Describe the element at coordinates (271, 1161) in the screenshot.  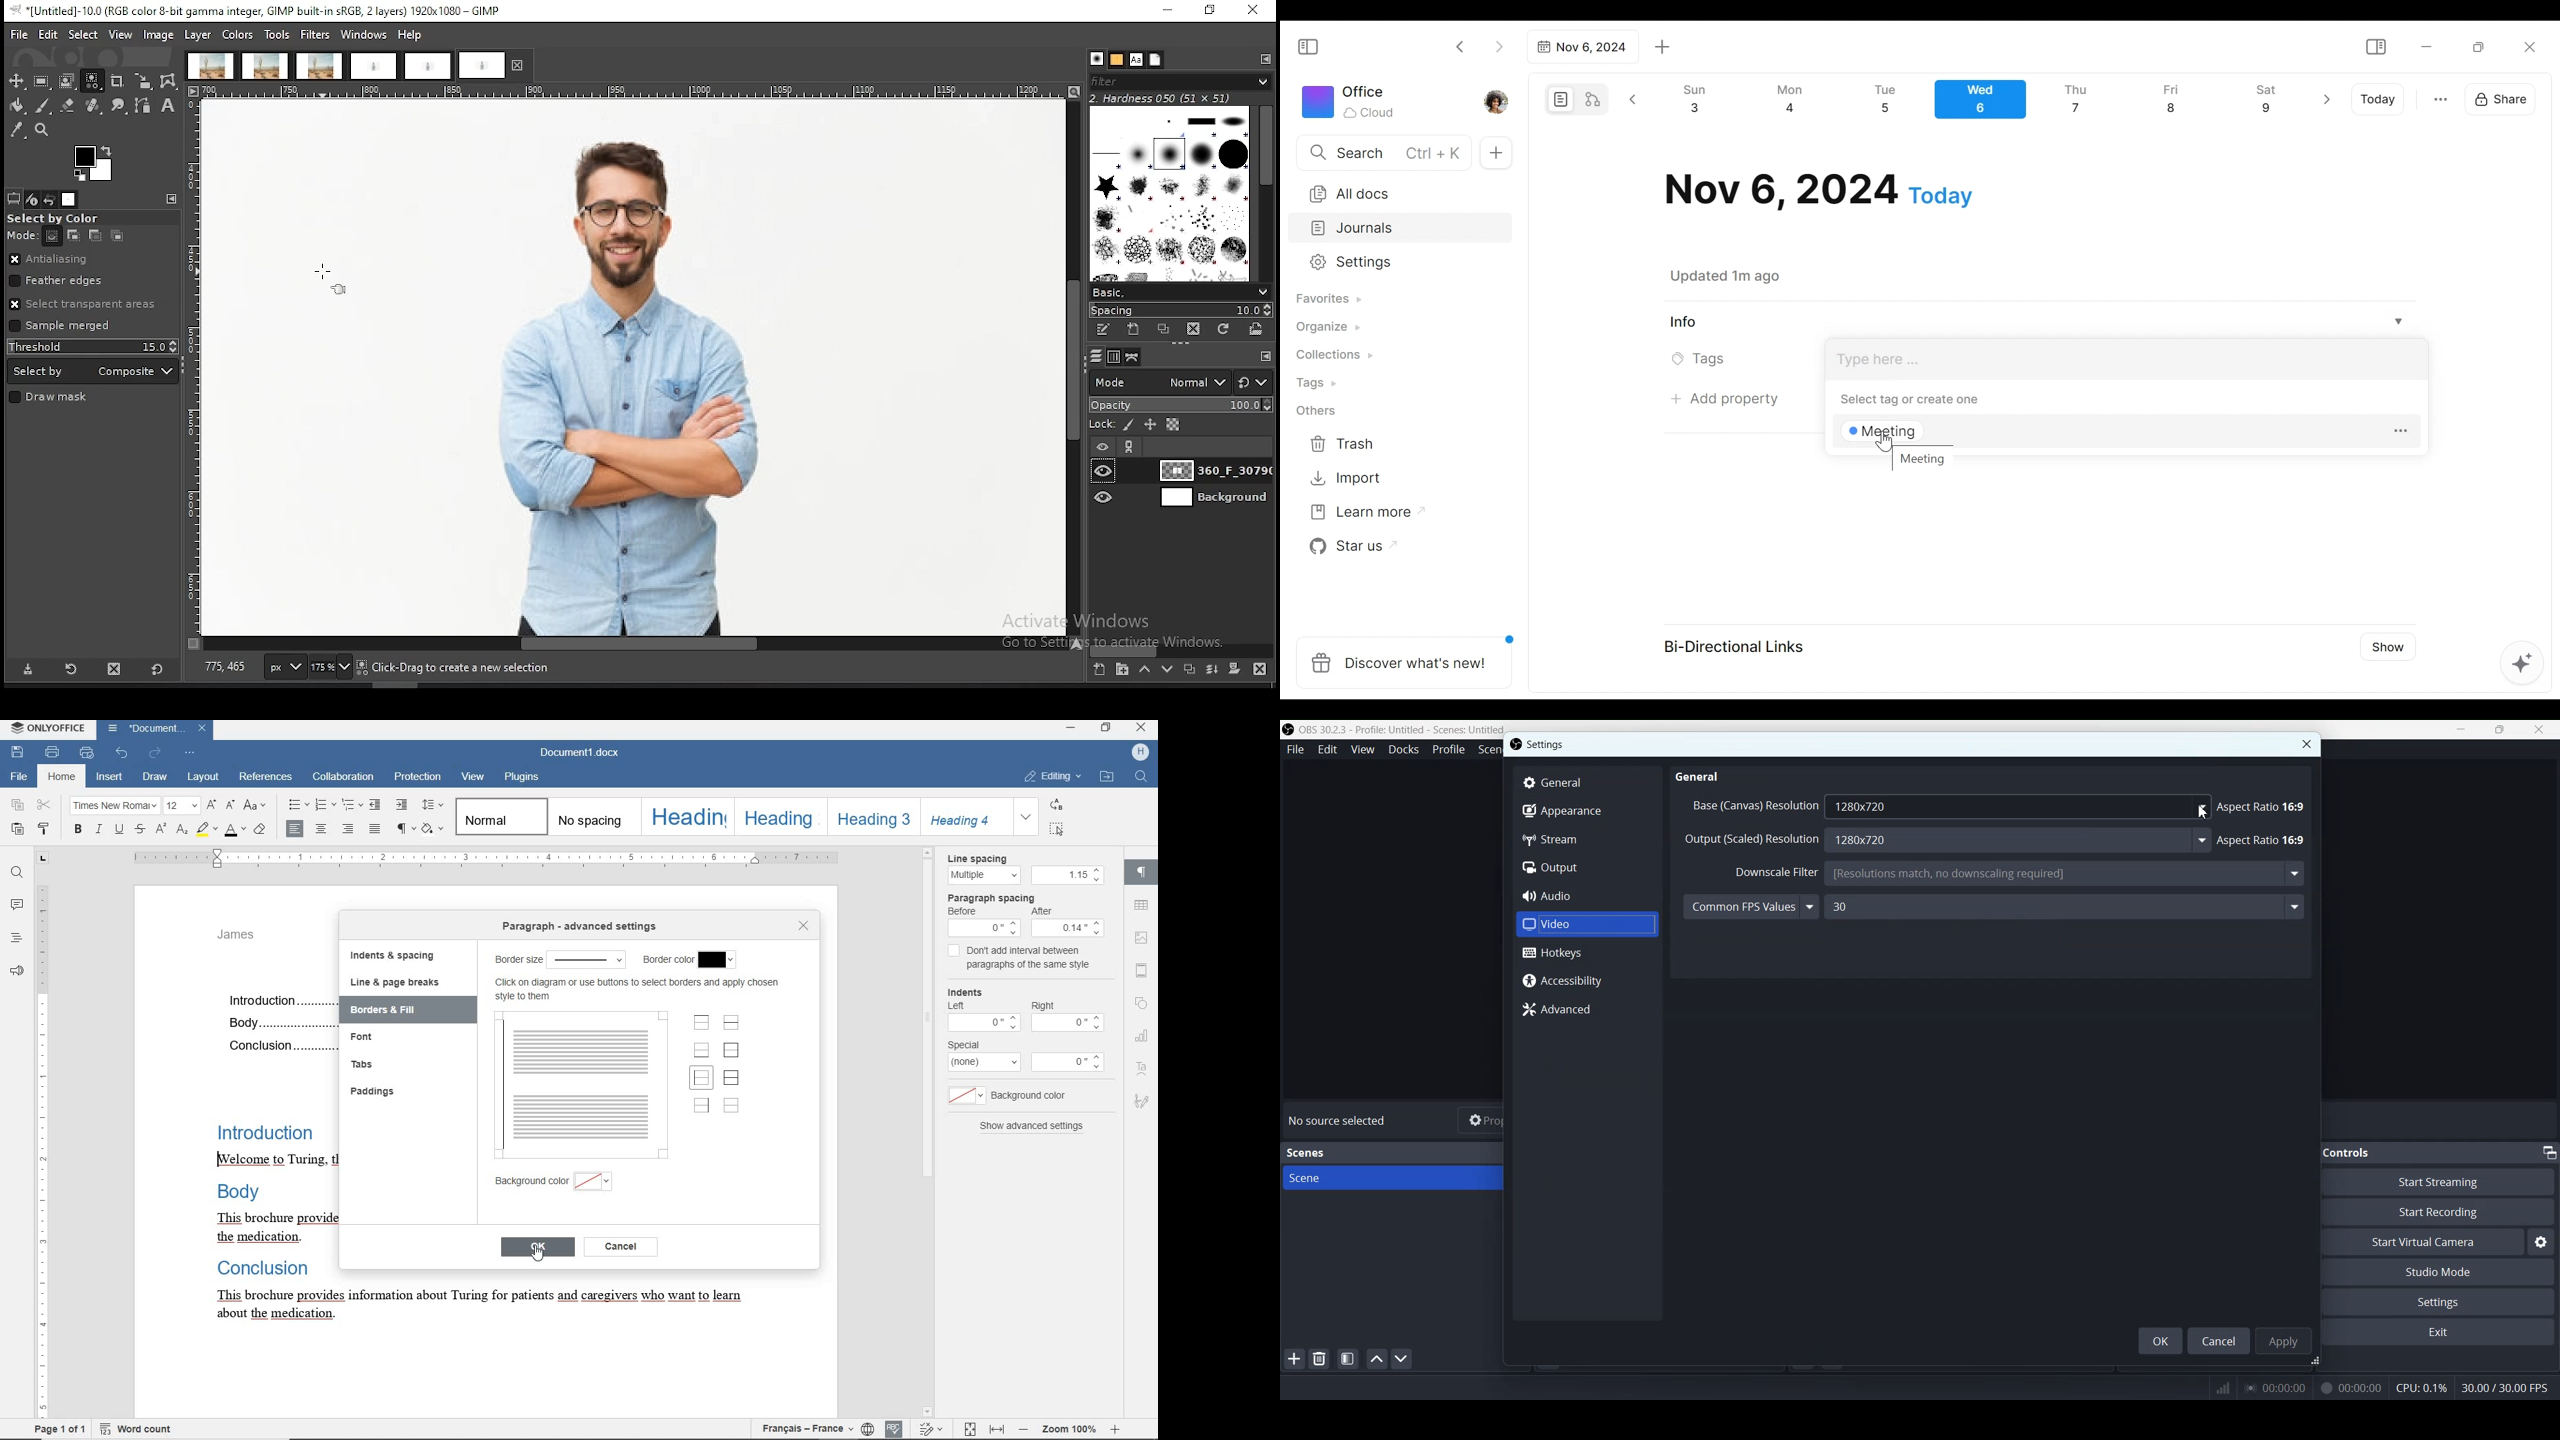
I see `Welcome to Turing,` at that location.